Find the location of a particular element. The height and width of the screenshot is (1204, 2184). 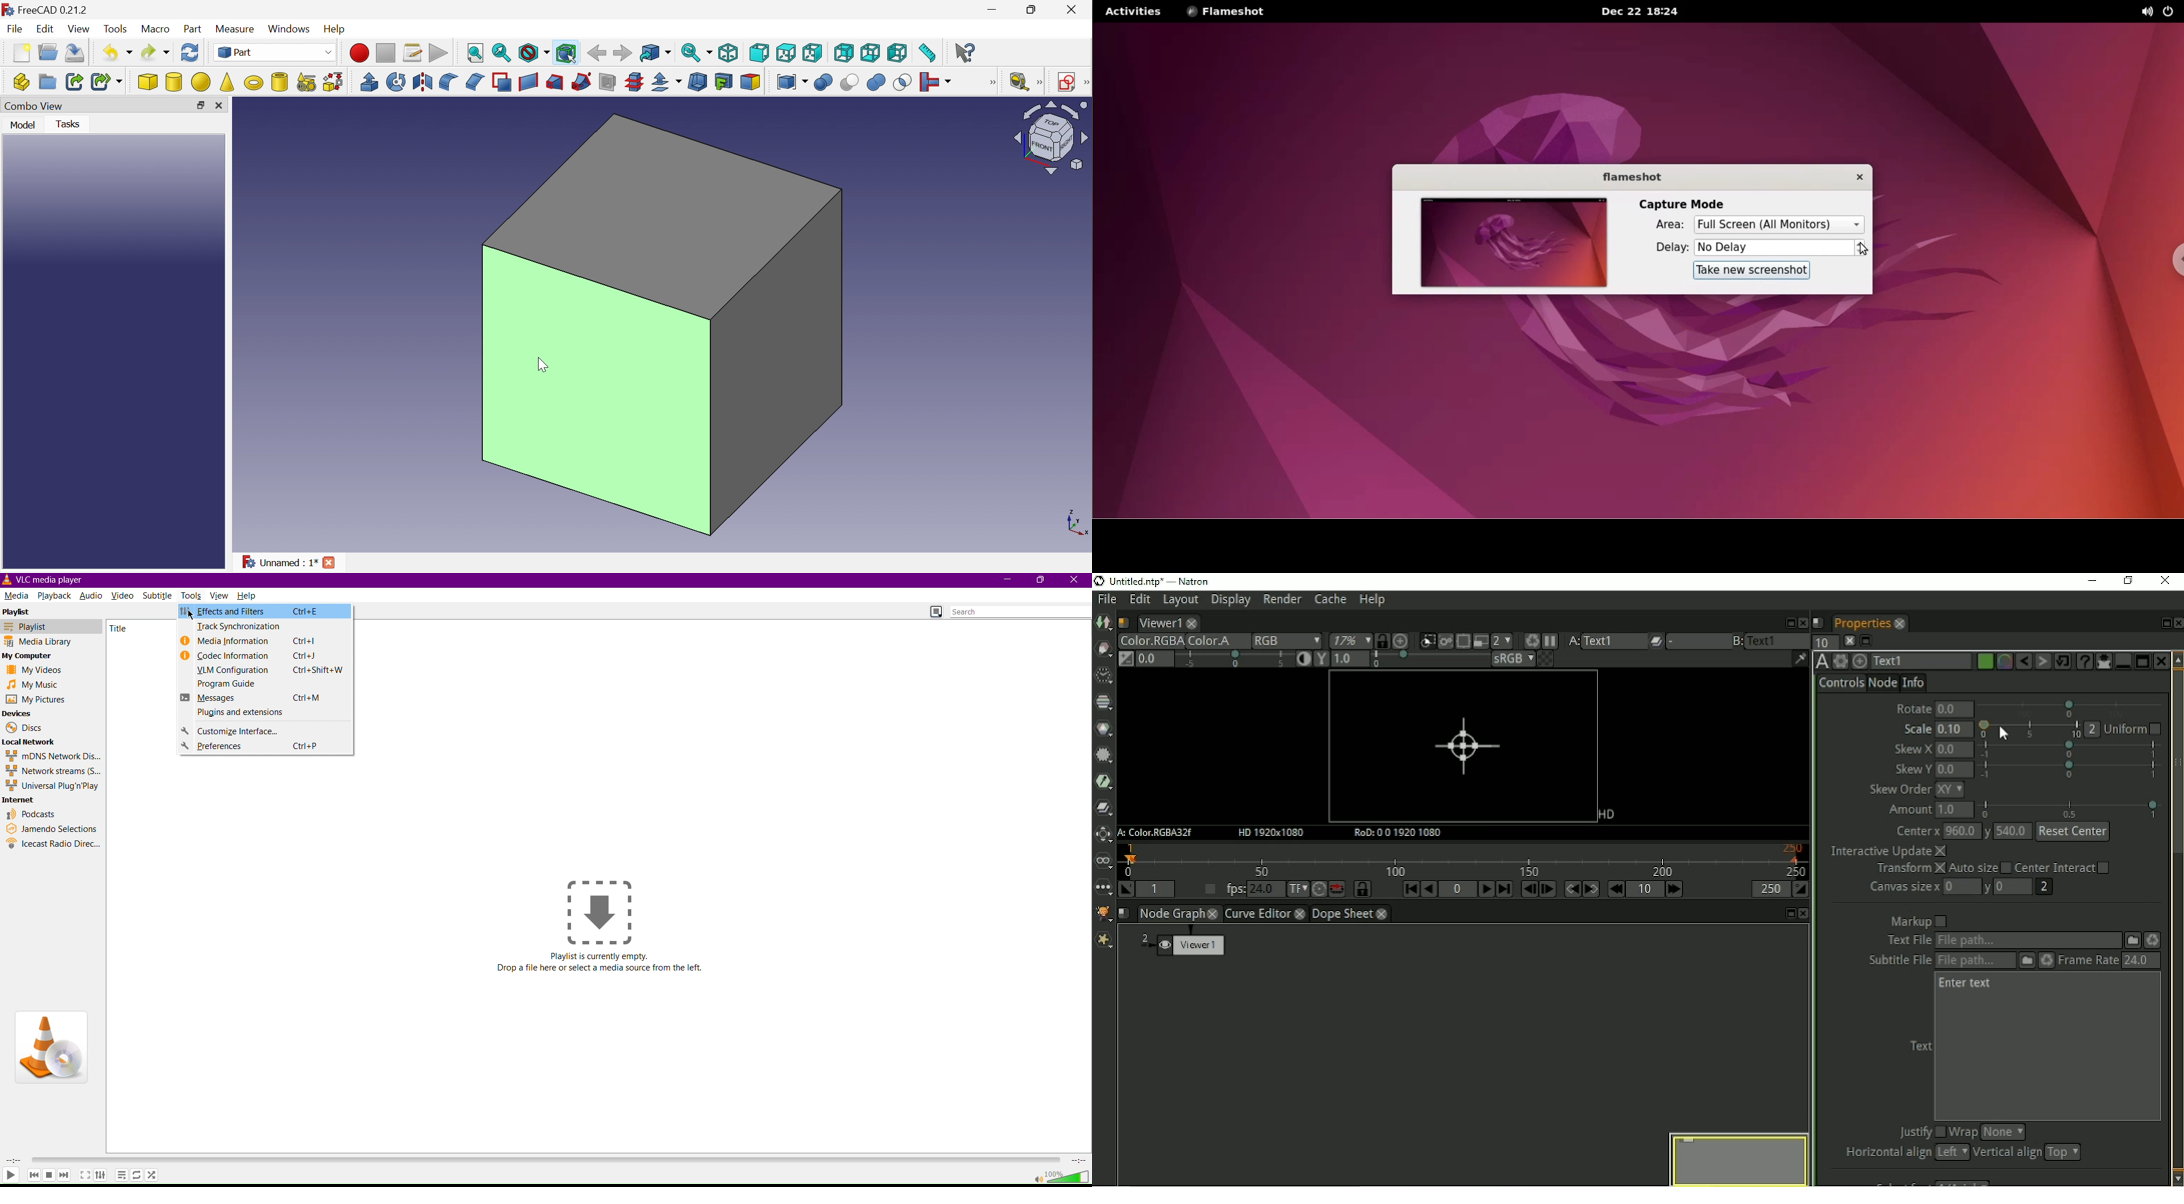

Viewer gamma correction is located at coordinates (1401, 658).